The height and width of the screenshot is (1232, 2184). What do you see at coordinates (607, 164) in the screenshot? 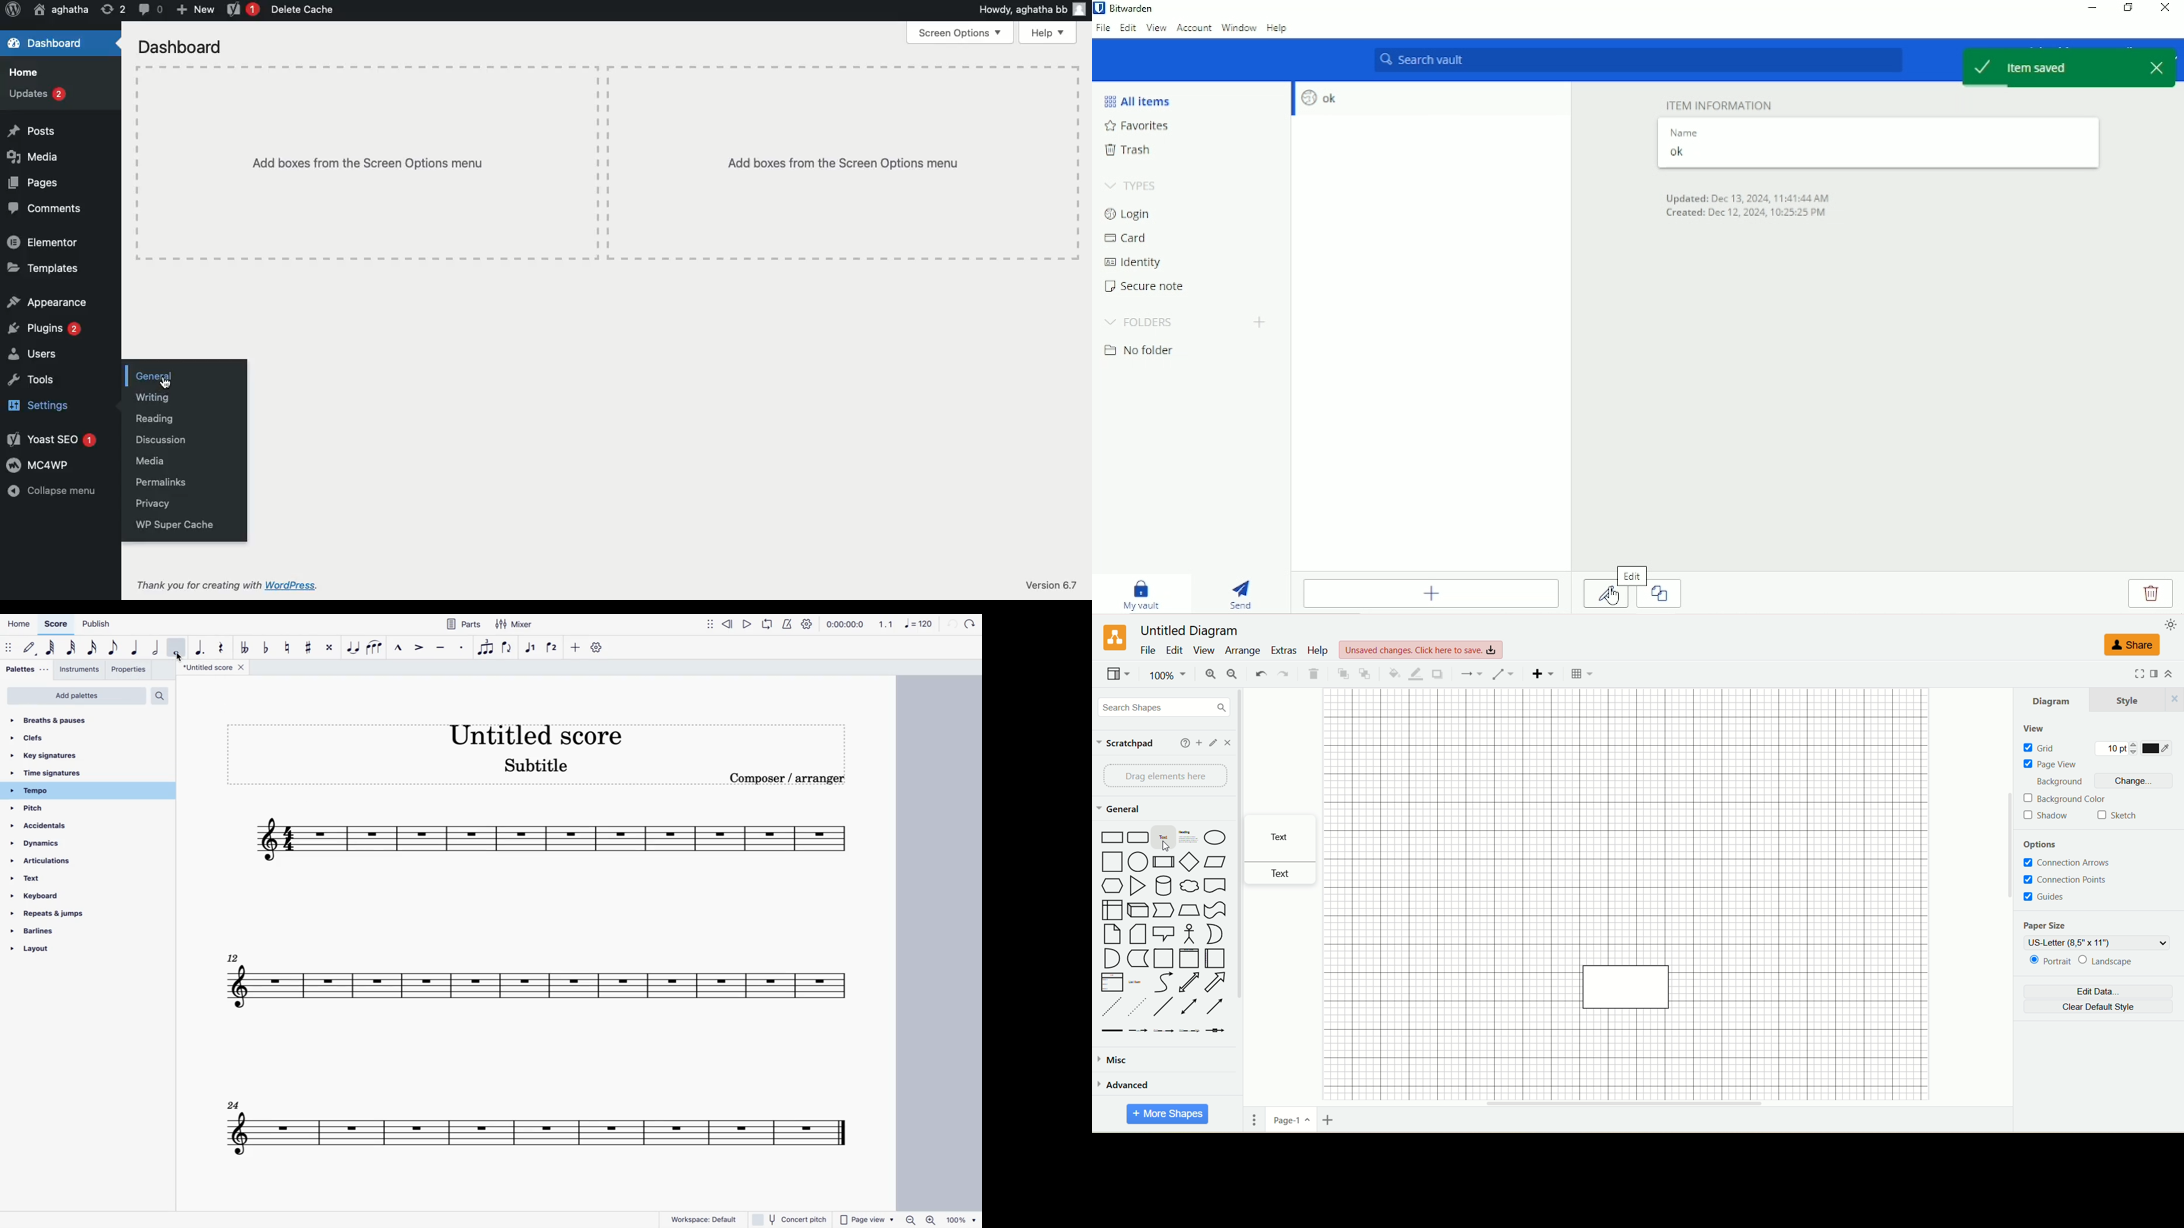
I see `Add boxes from the screen options menu` at bounding box center [607, 164].